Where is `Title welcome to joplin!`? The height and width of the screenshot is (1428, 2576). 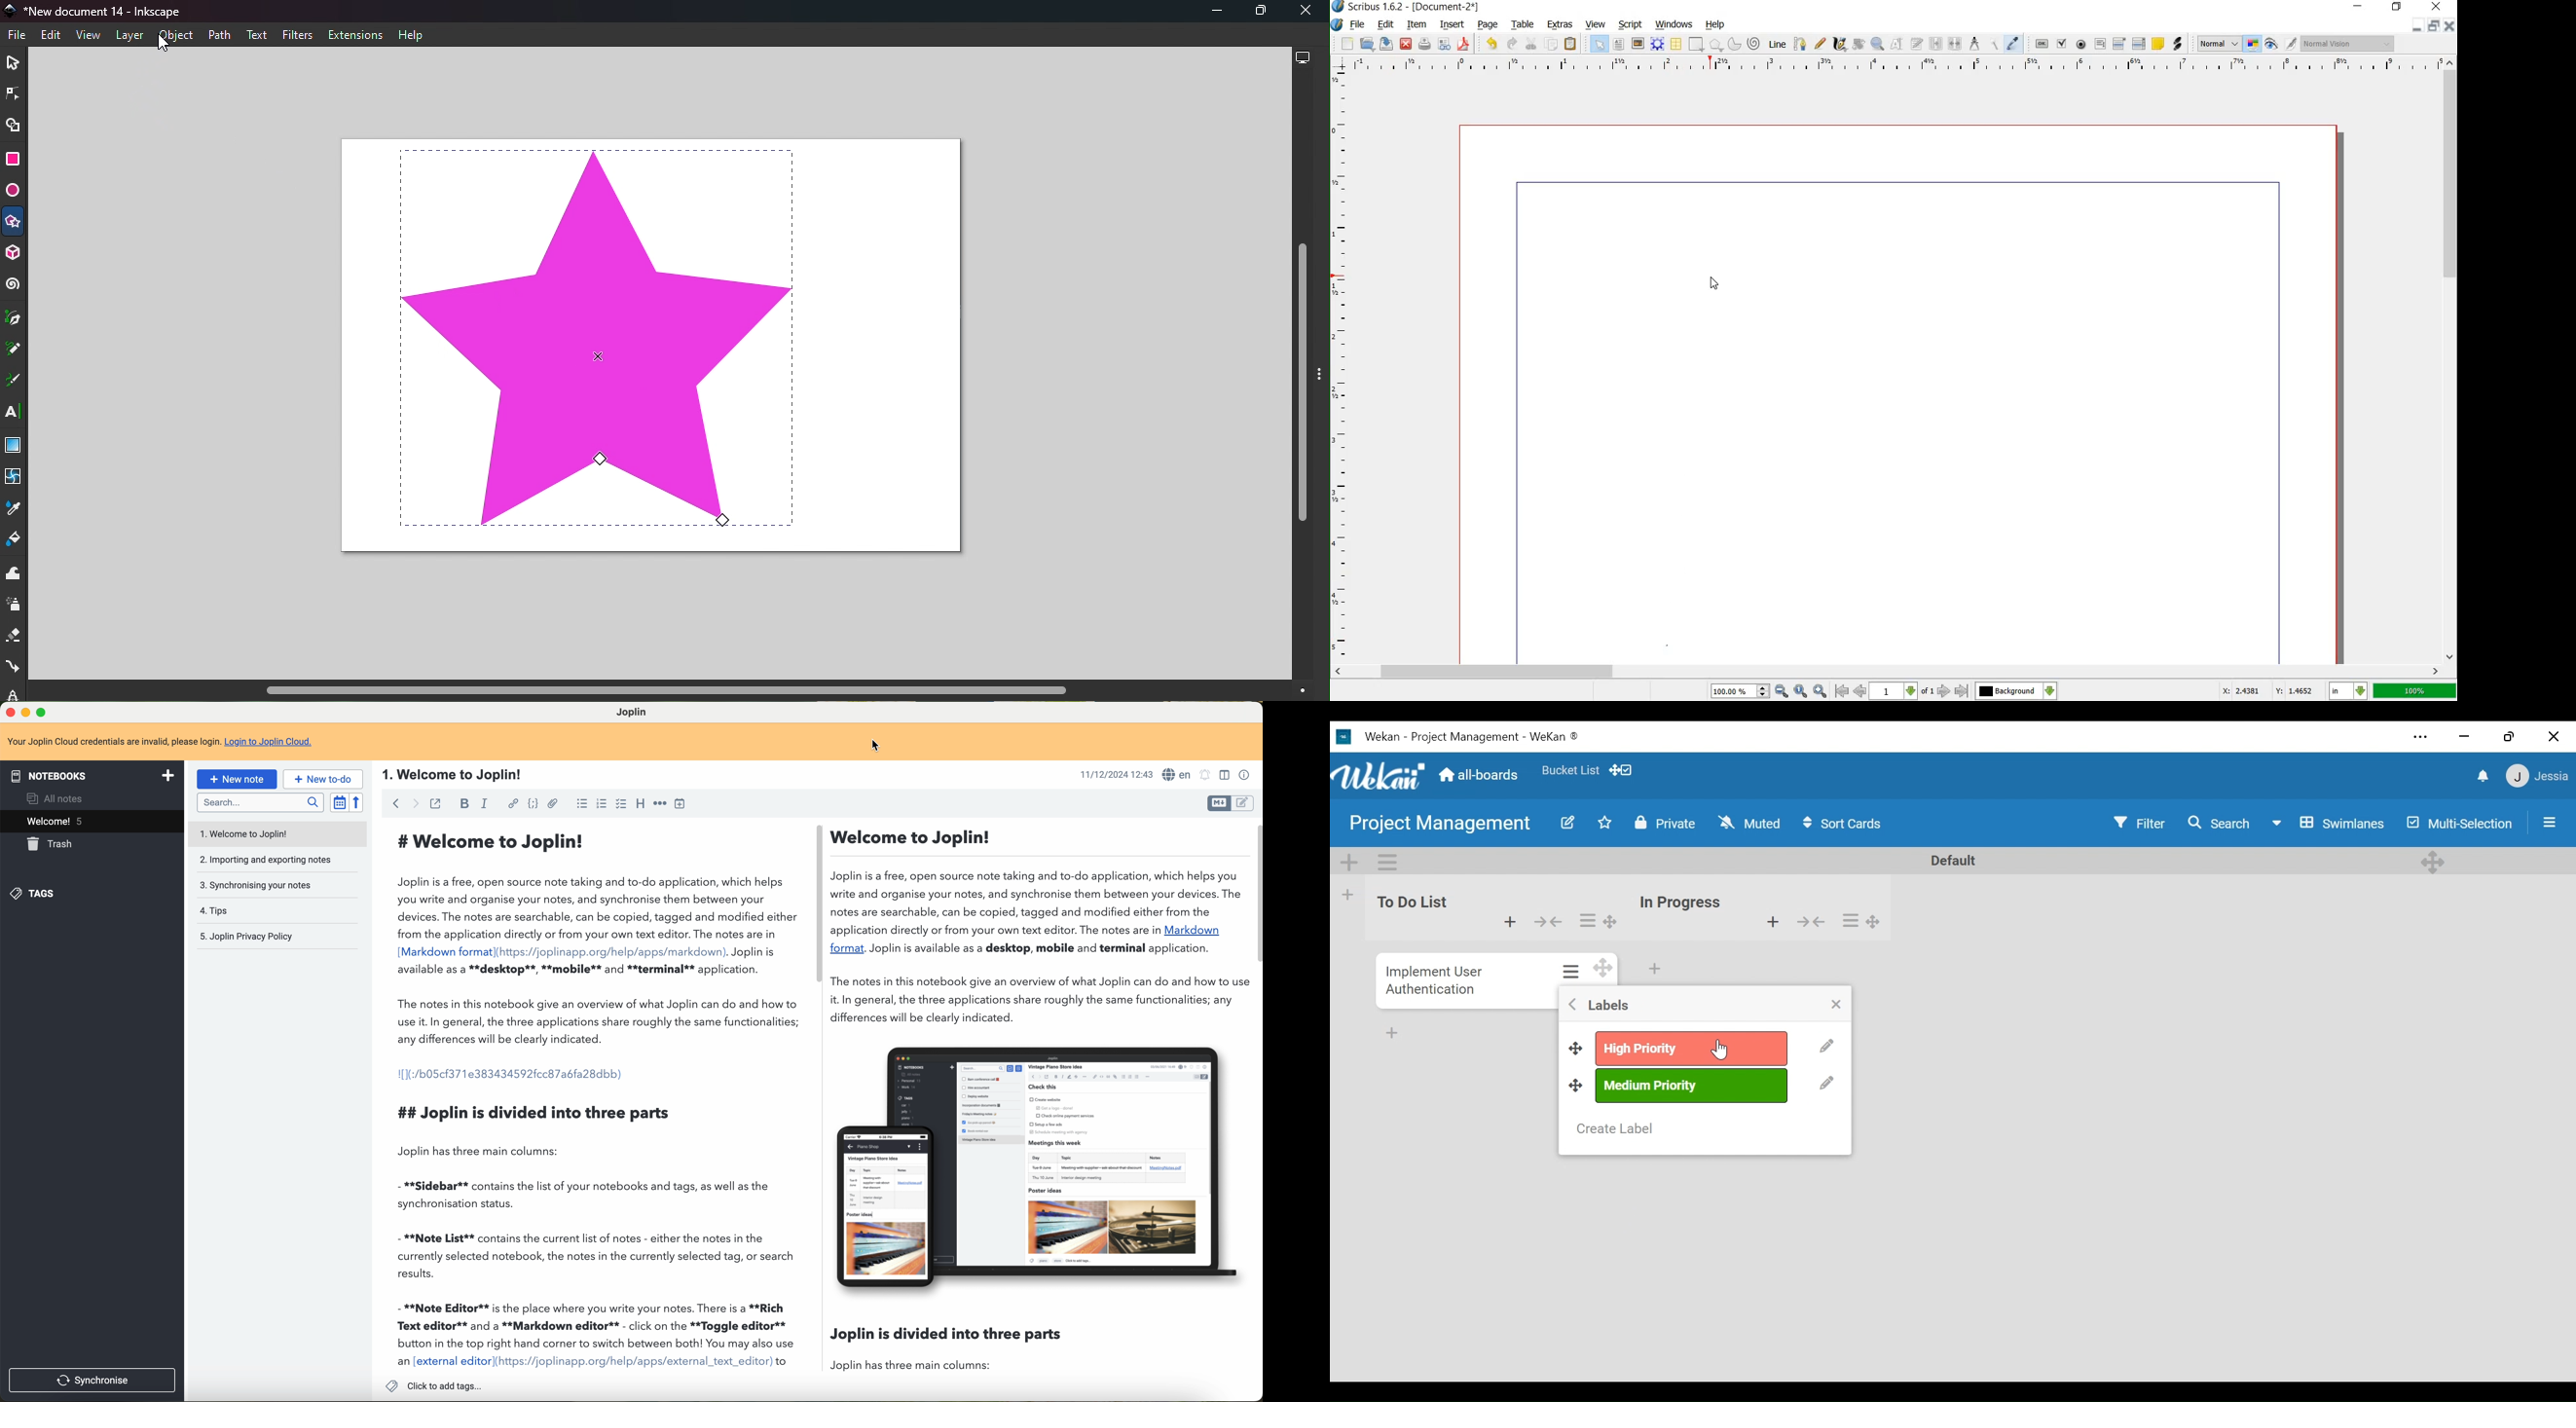 Title welcome to joplin! is located at coordinates (449, 774).